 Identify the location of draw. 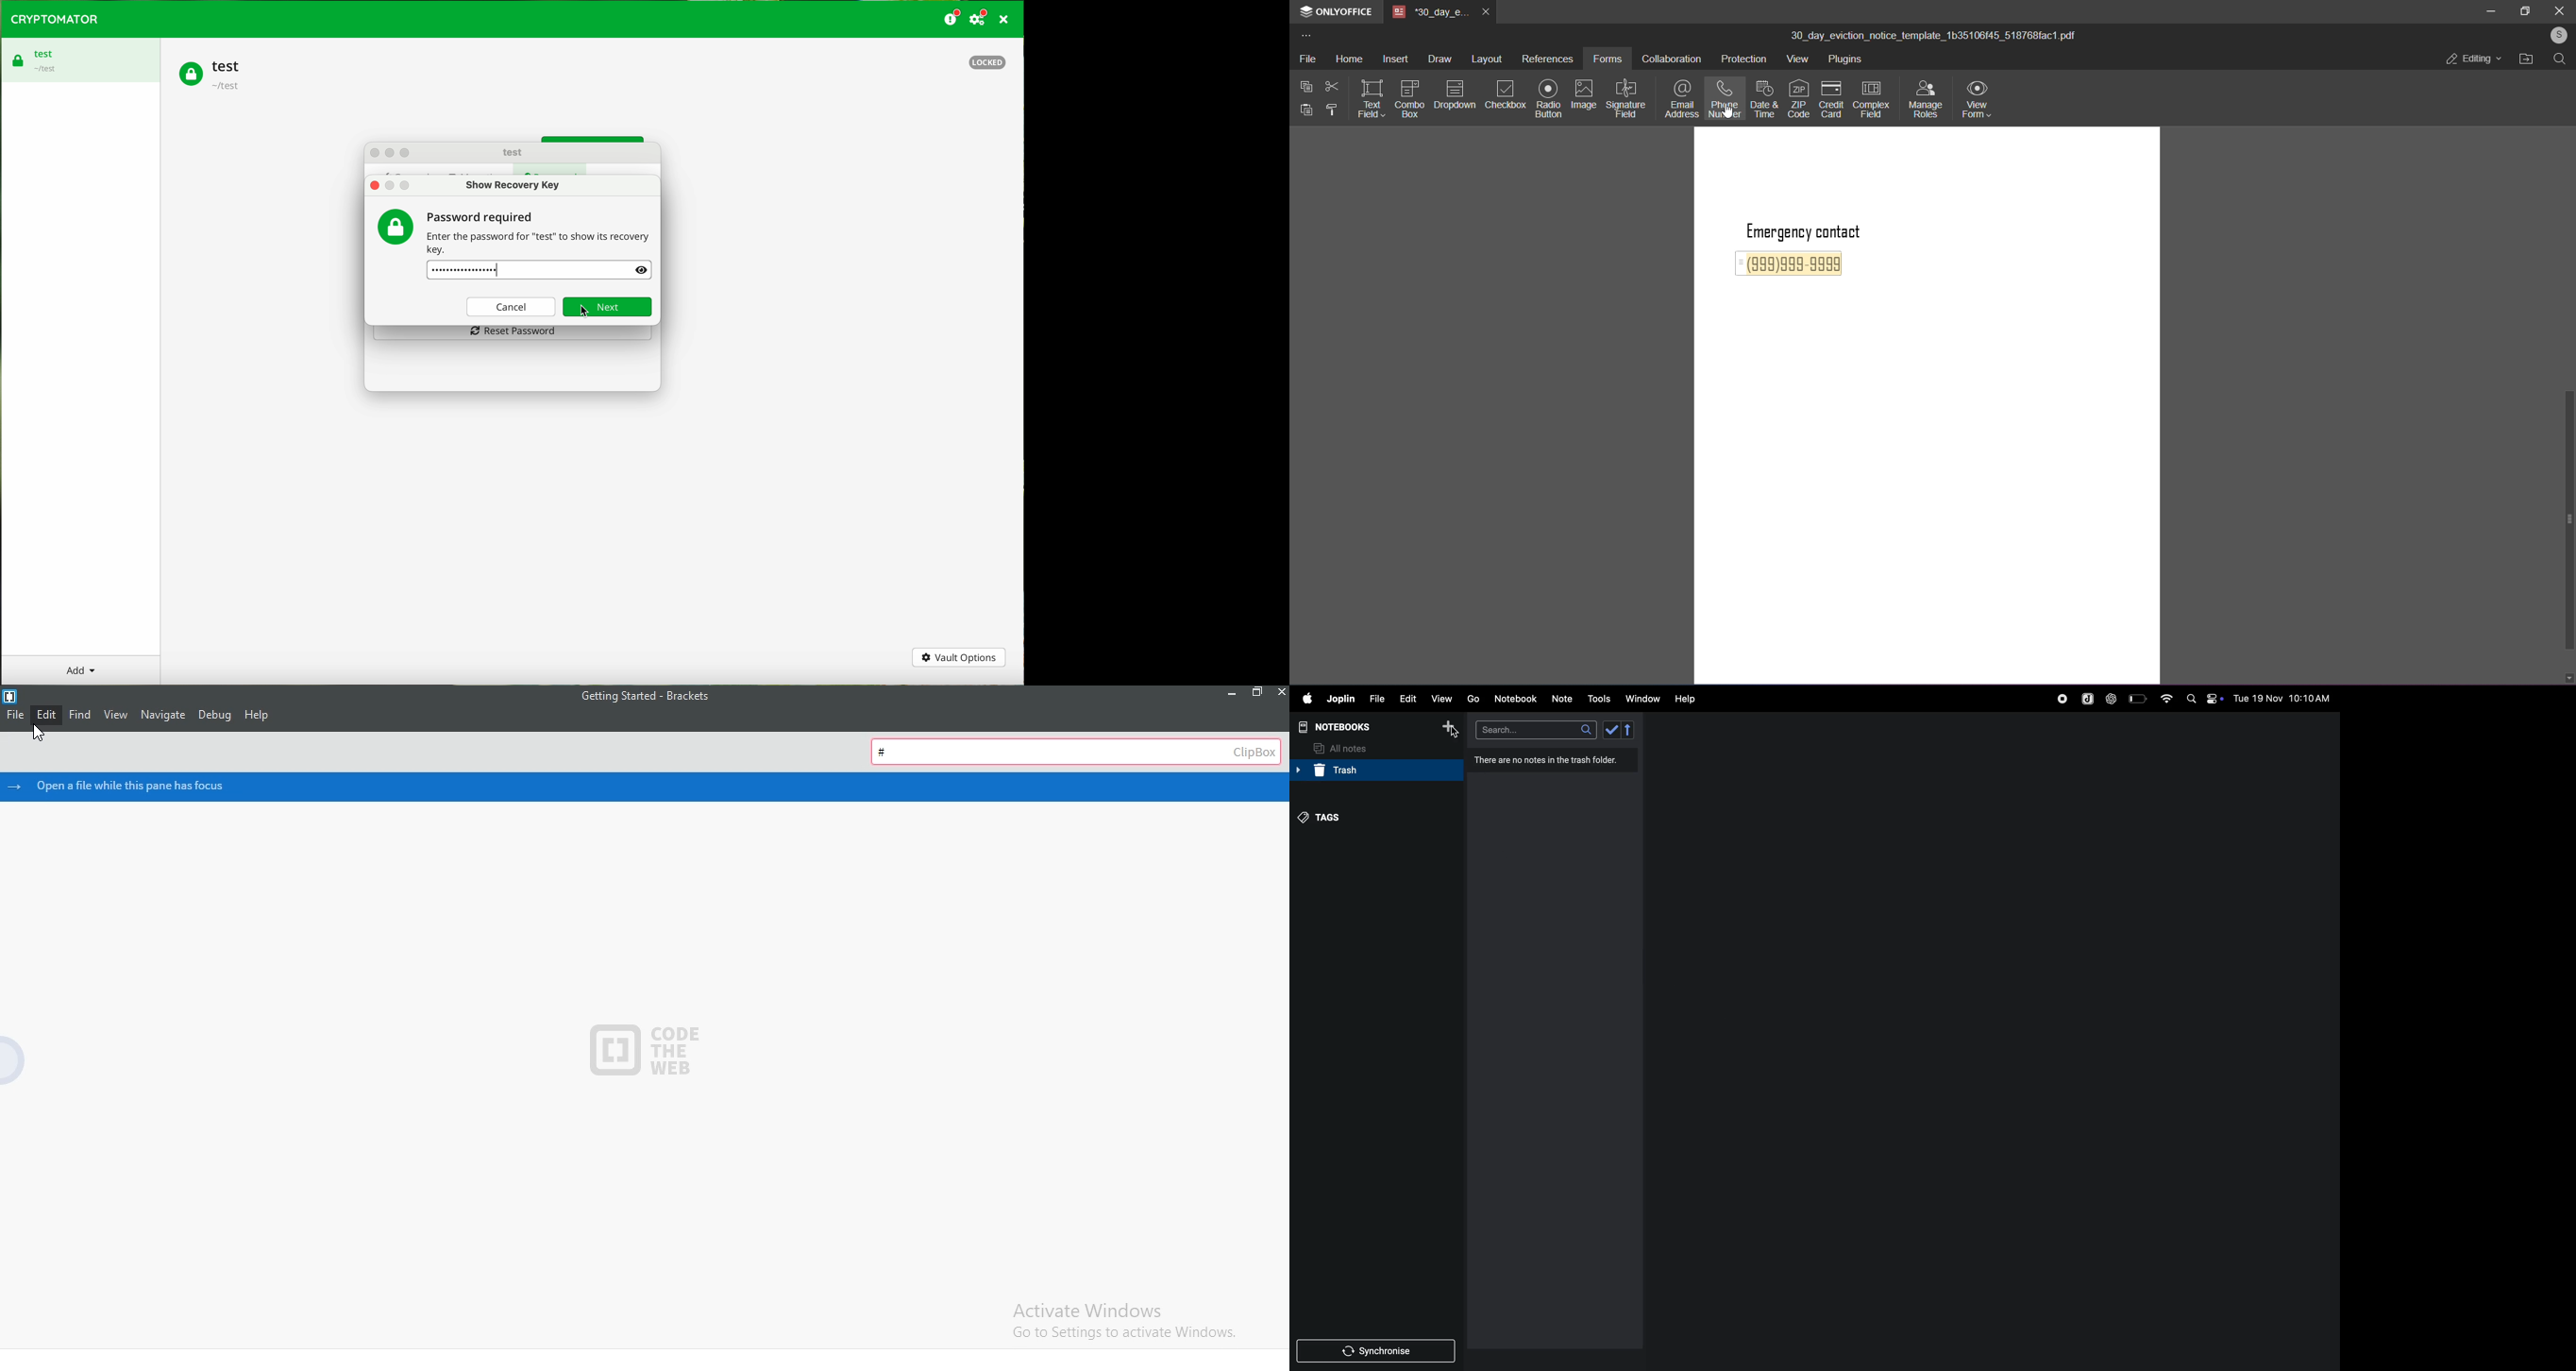
(1439, 61).